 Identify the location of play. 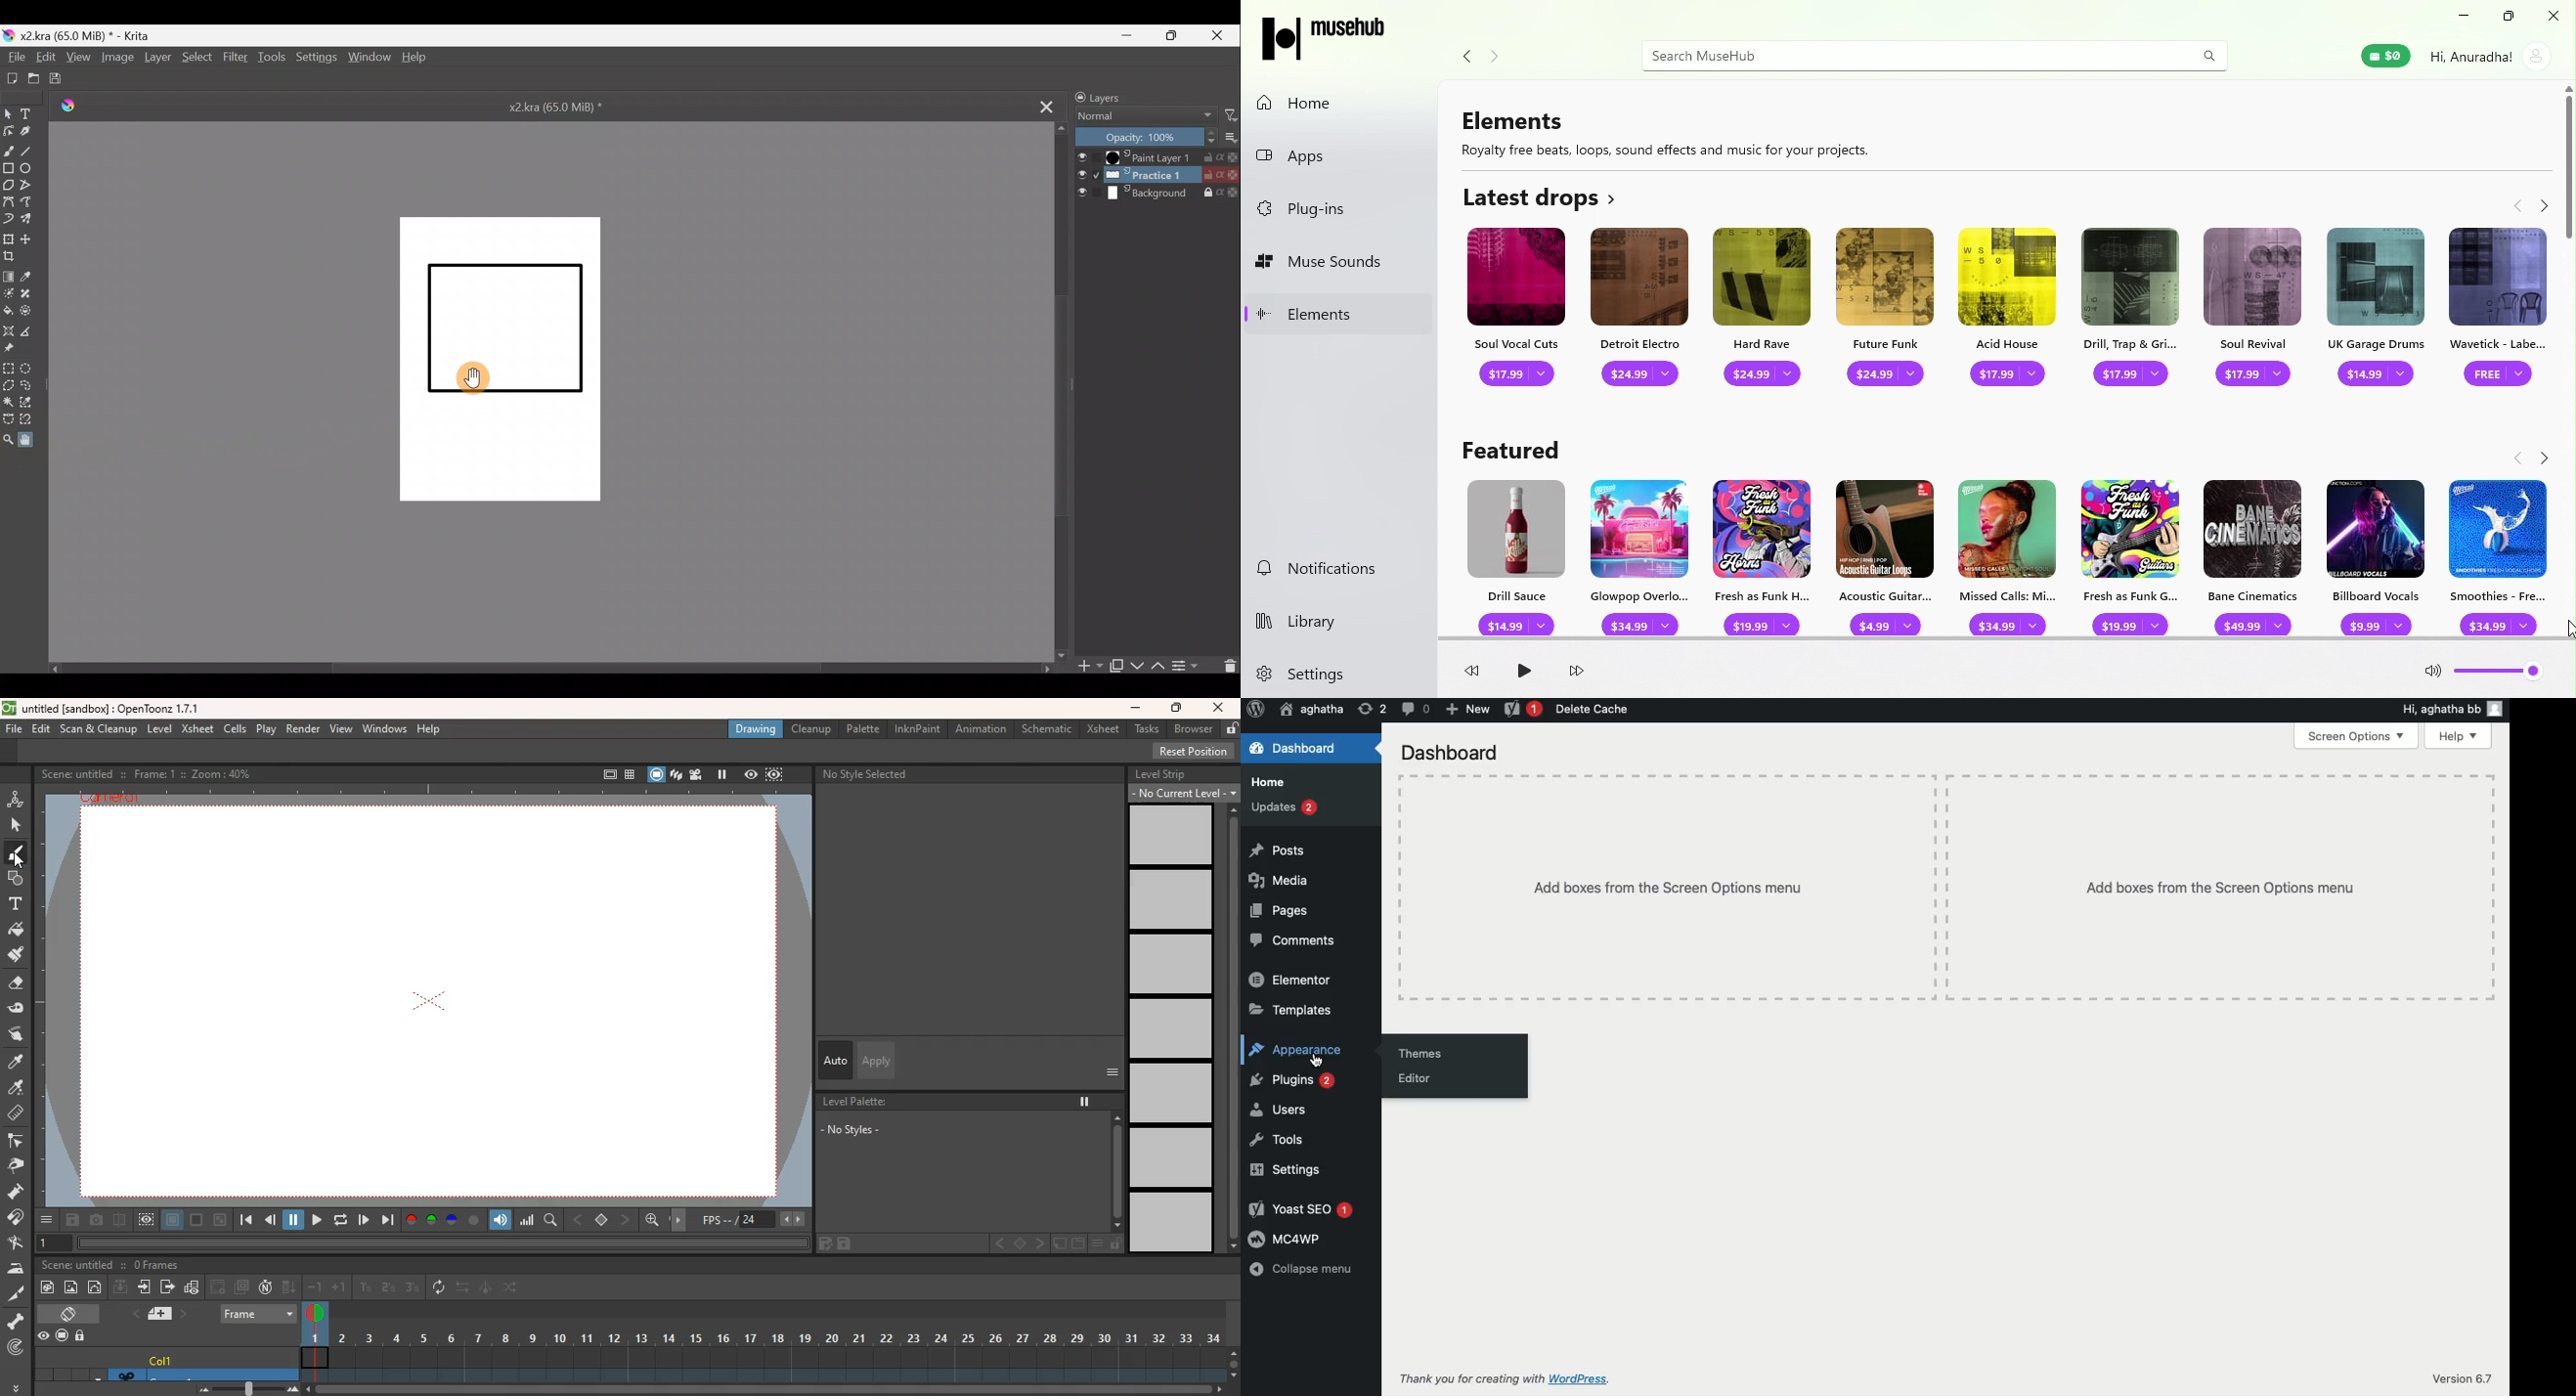
(1522, 673).